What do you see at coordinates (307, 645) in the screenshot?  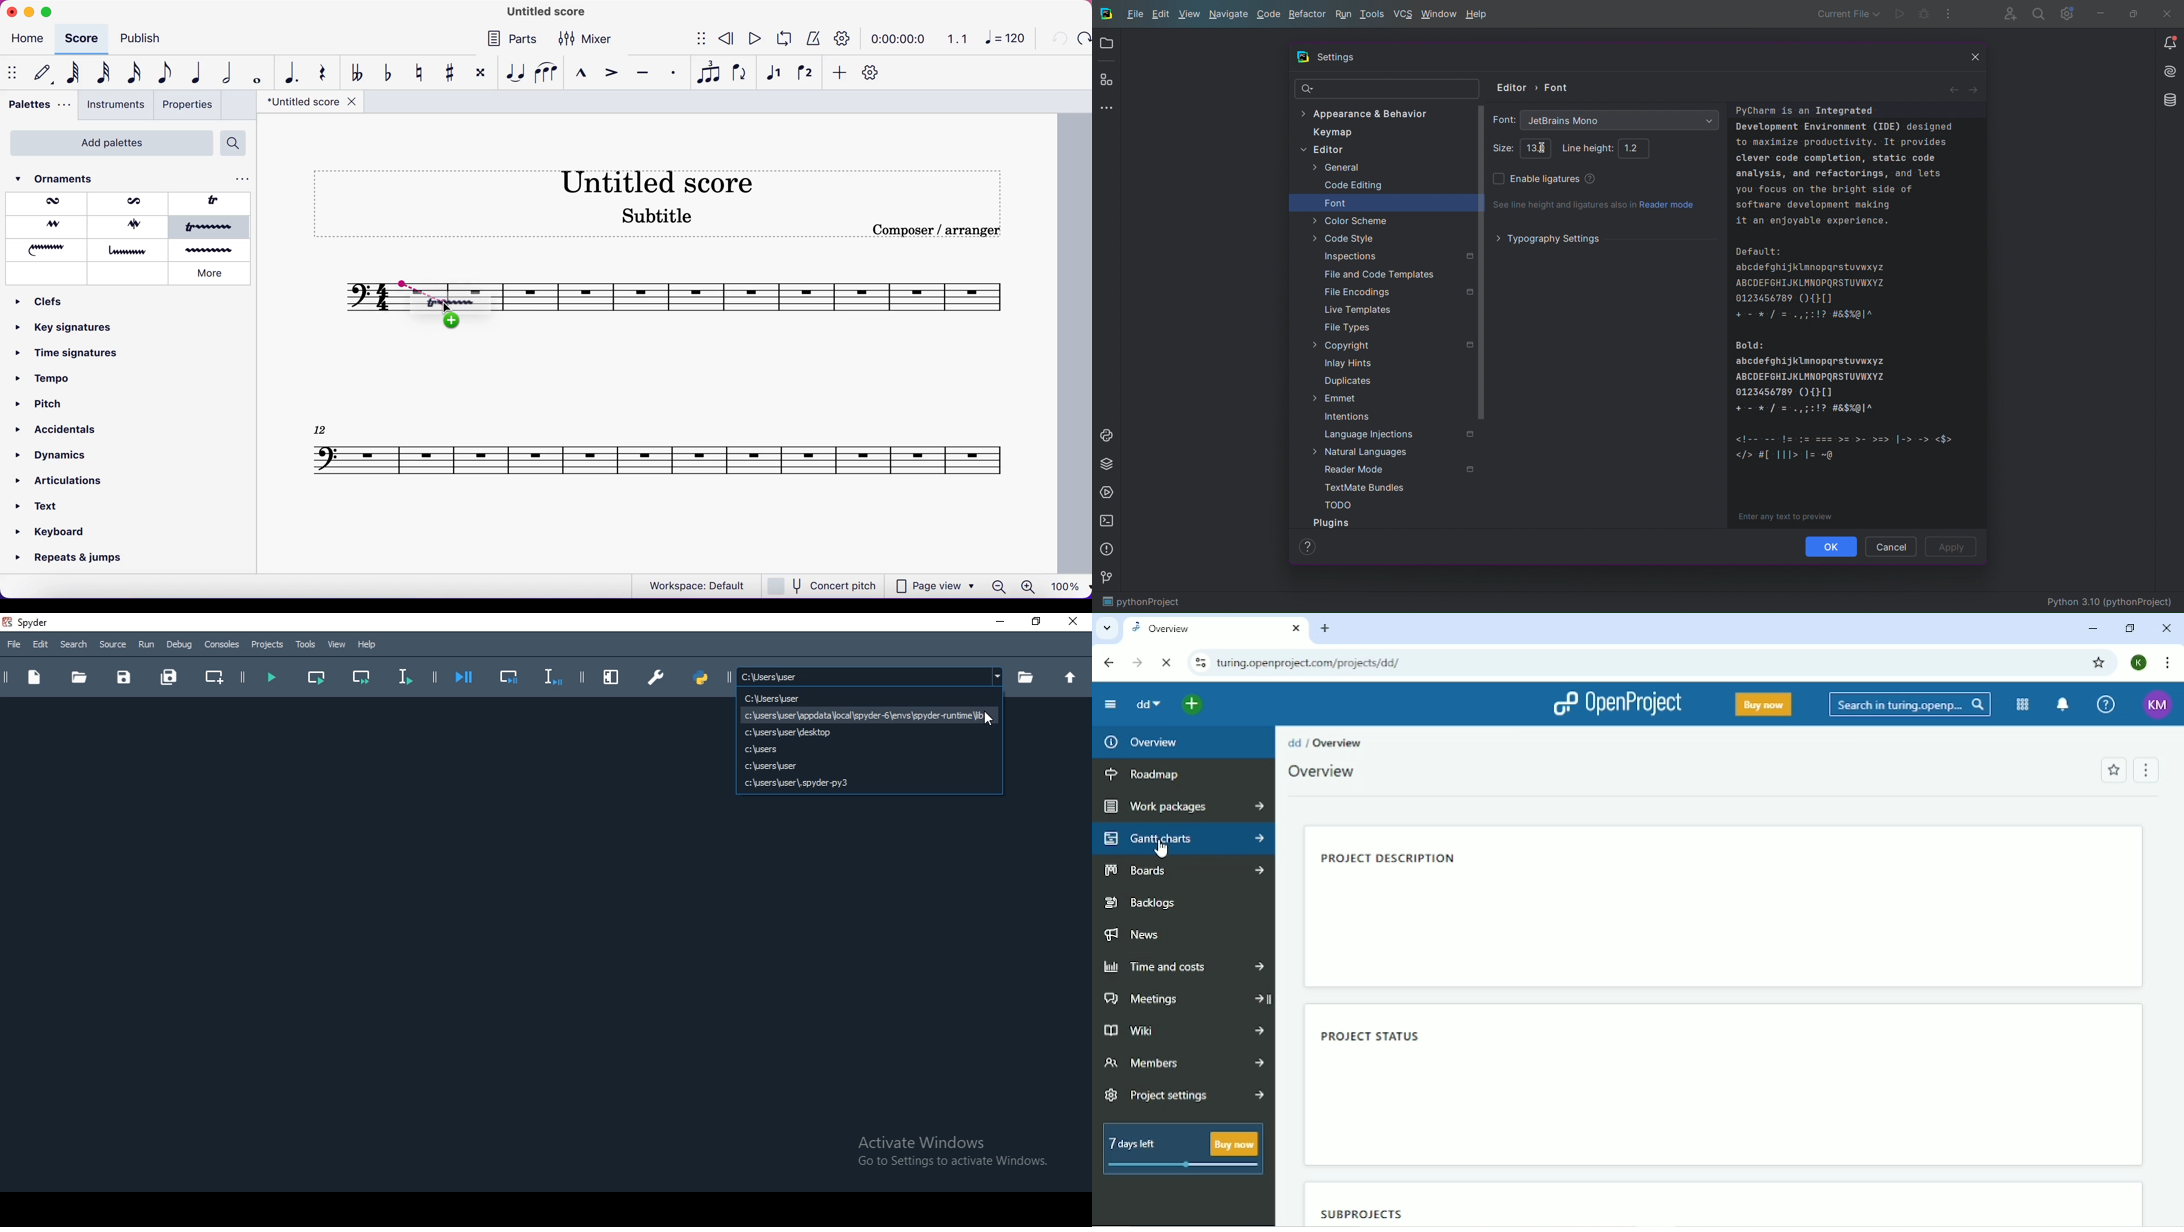 I see `Tools` at bounding box center [307, 645].